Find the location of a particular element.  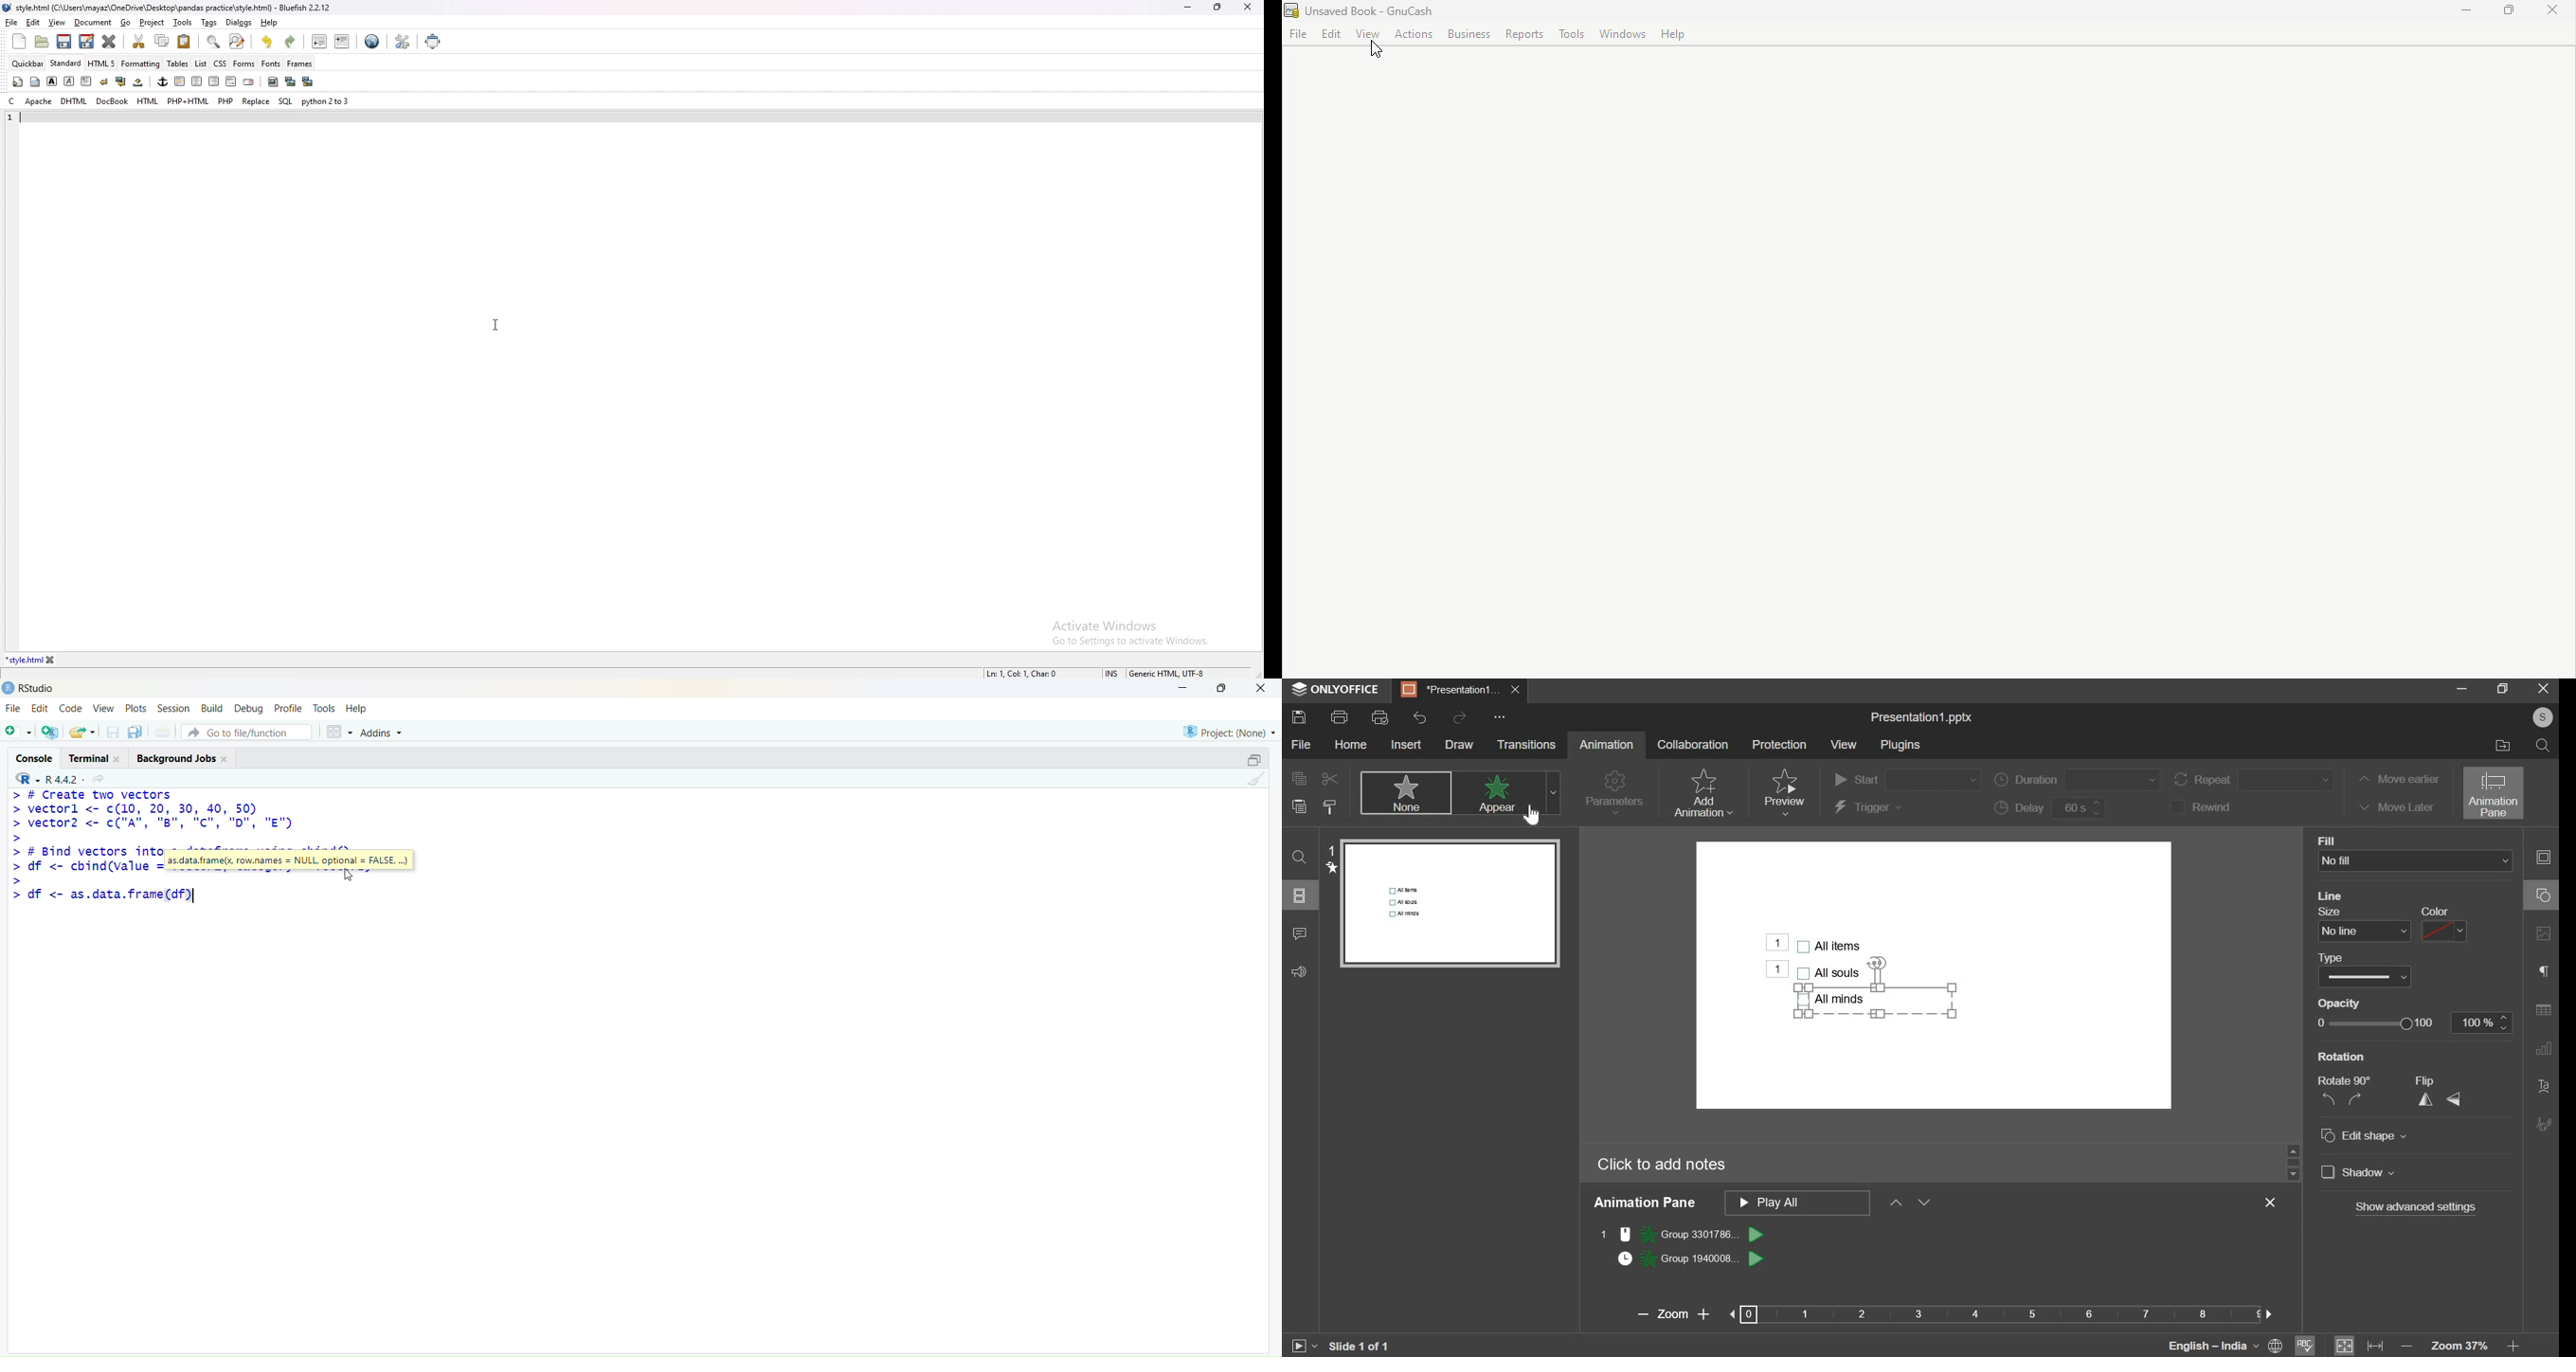

cursor is located at coordinates (347, 876).